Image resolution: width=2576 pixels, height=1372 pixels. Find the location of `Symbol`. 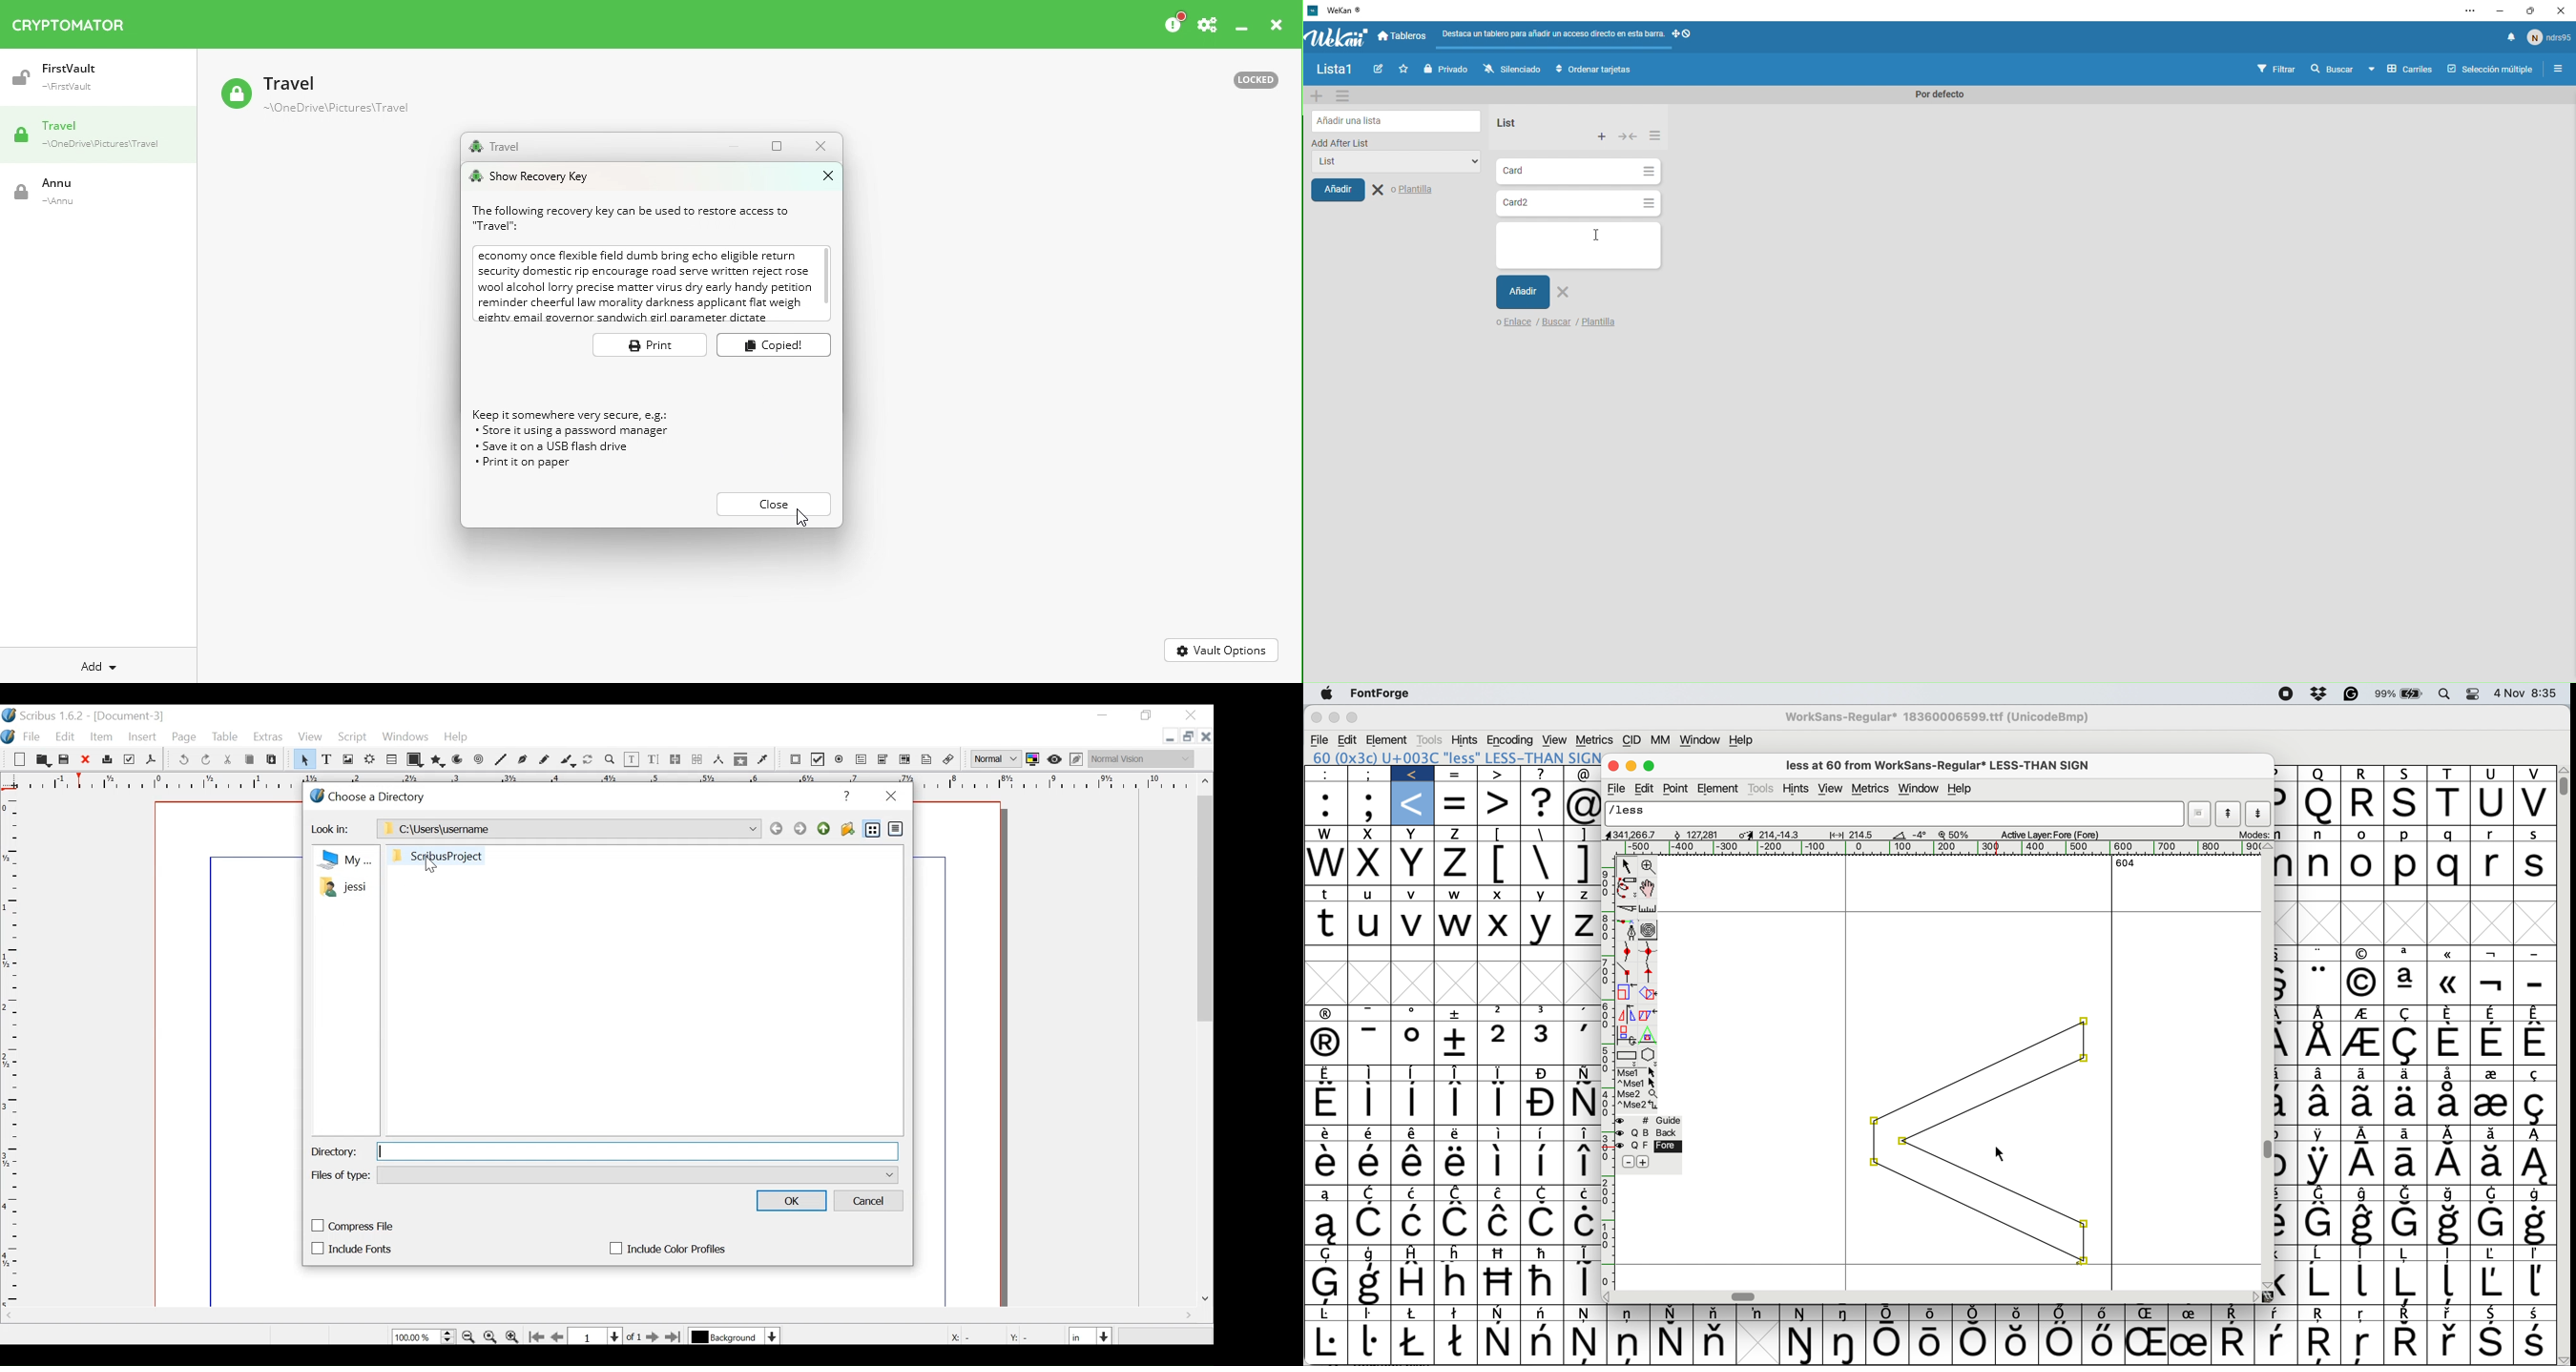

Symbol is located at coordinates (1328, 1015).